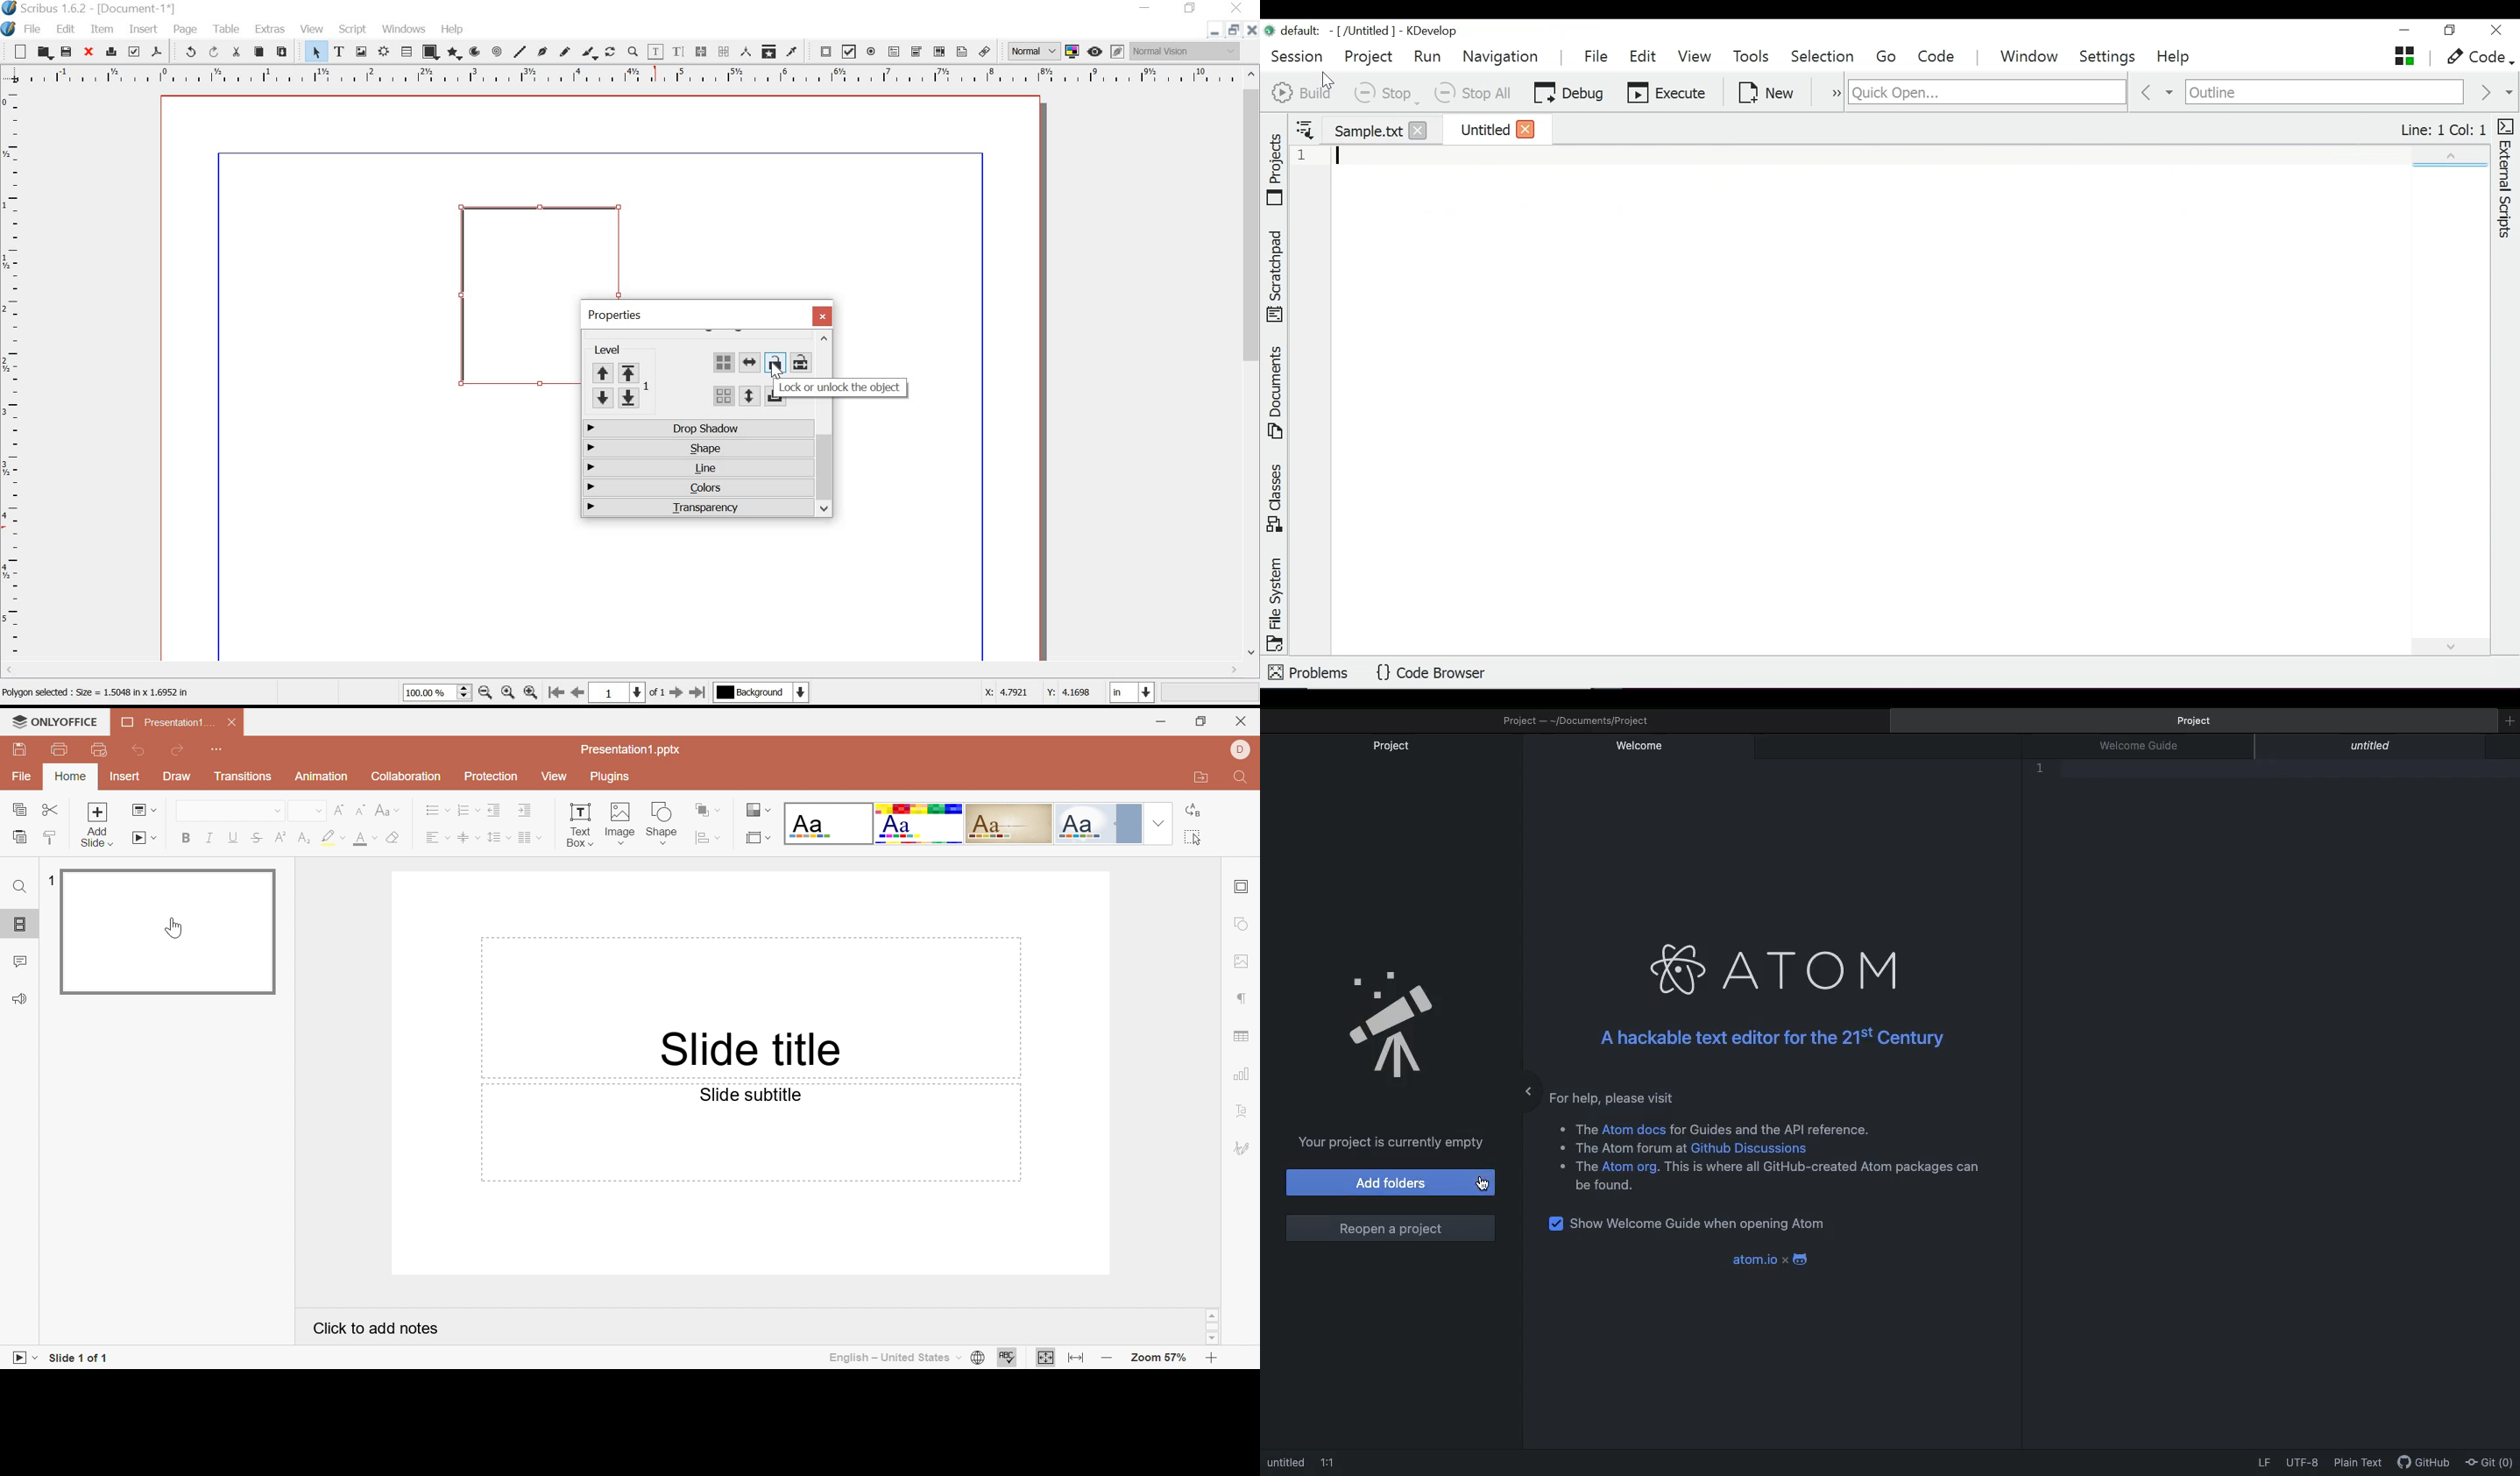 The image size is (2520, 1484). What do you see at coordinates (515, 294) in the screenshot?
I see `object` at bounding box center [515, 294].